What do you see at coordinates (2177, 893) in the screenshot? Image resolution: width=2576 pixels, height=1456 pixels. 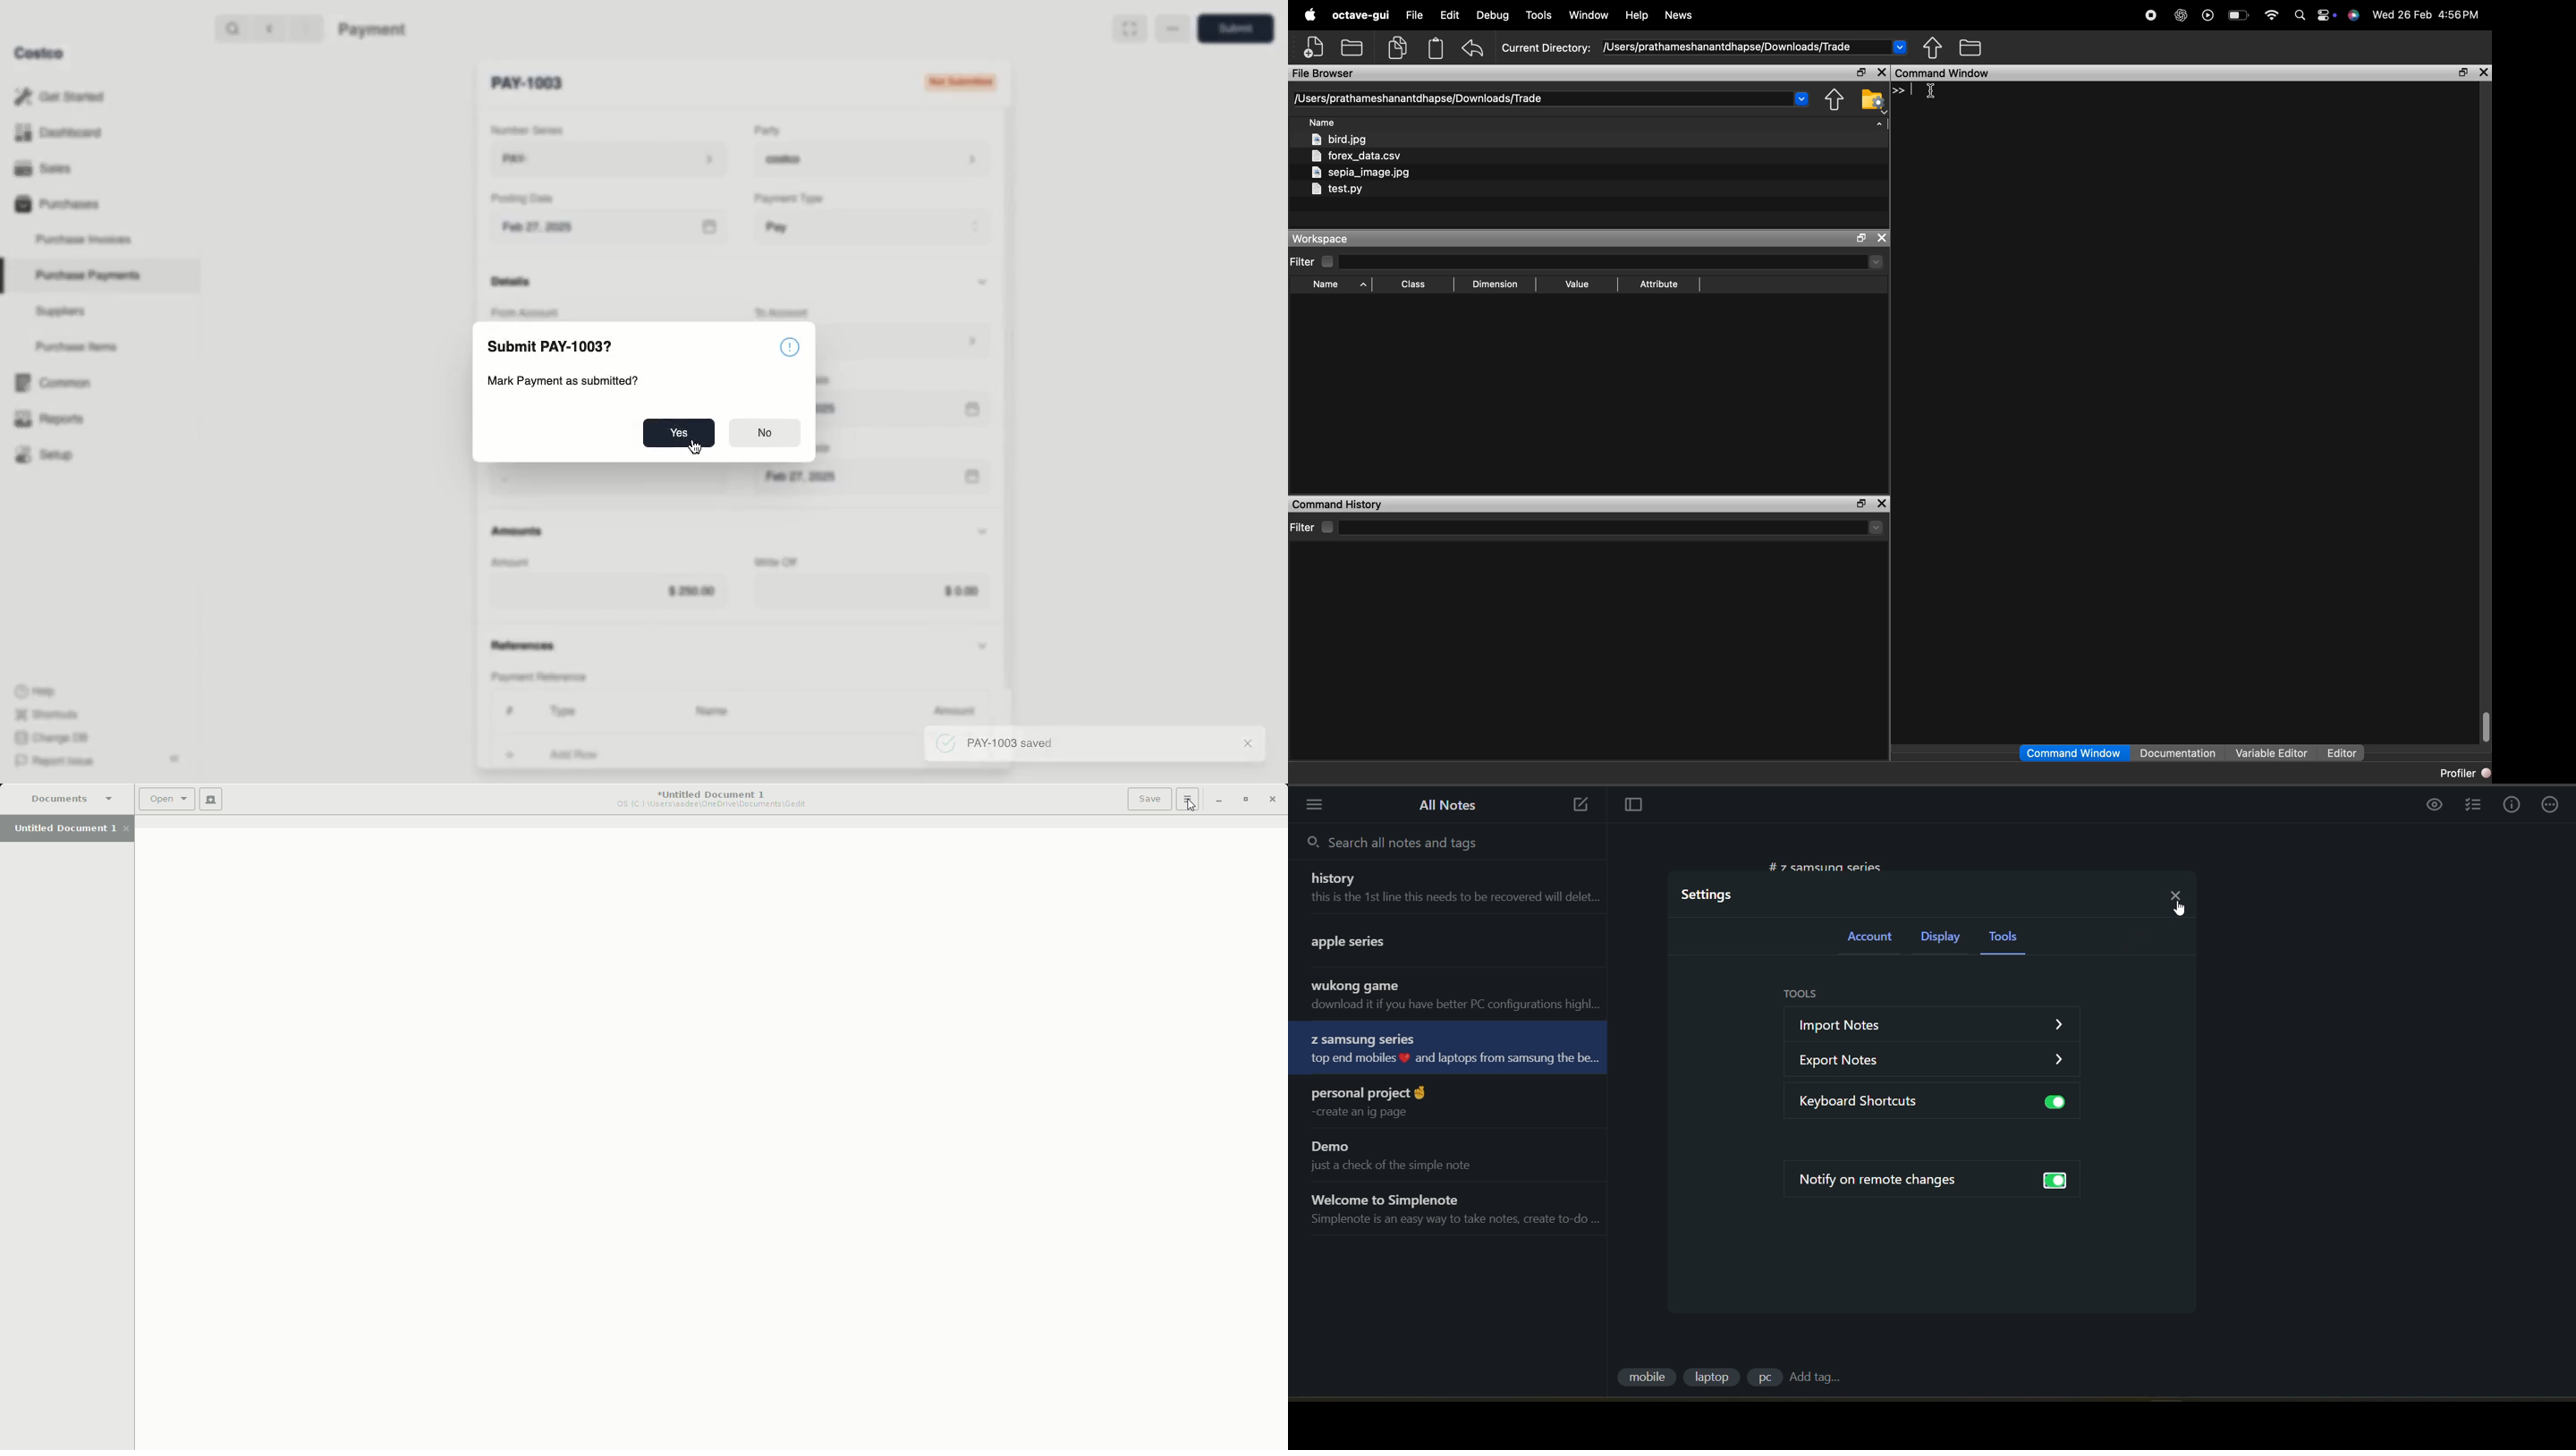 I see `close` at bounding box center [2177, 893].